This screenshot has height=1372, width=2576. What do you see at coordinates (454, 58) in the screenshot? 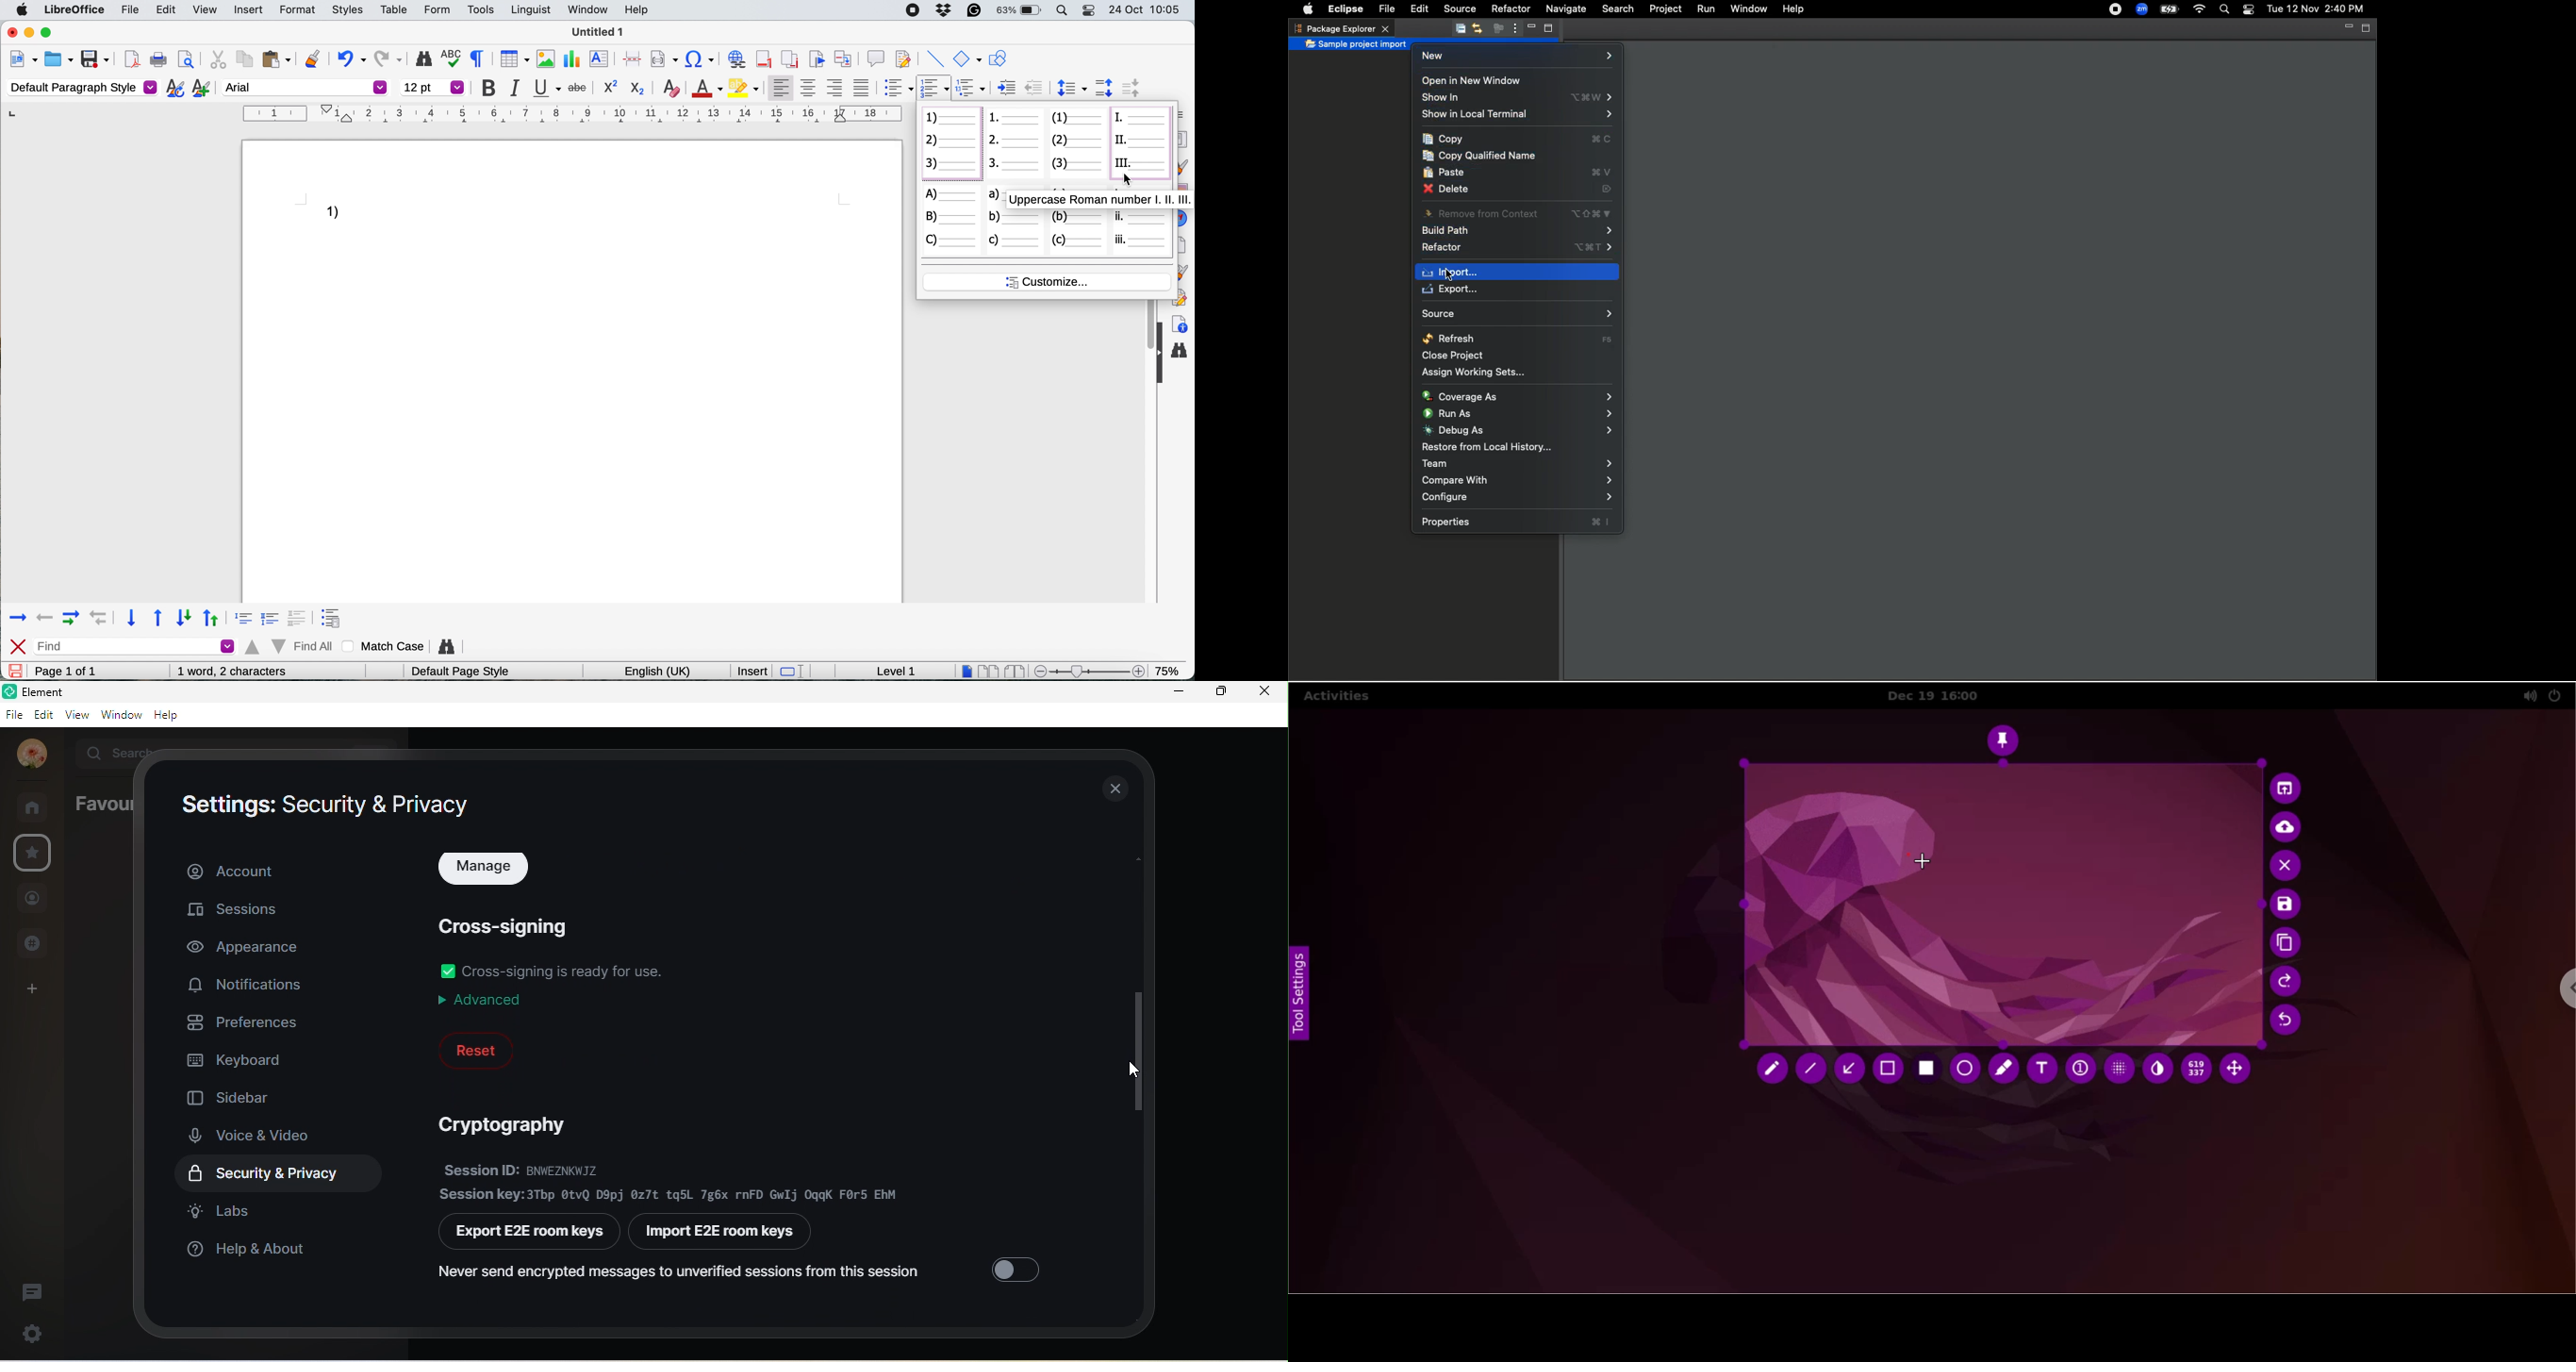
I see `spelling` at bounding box center [454, 58].